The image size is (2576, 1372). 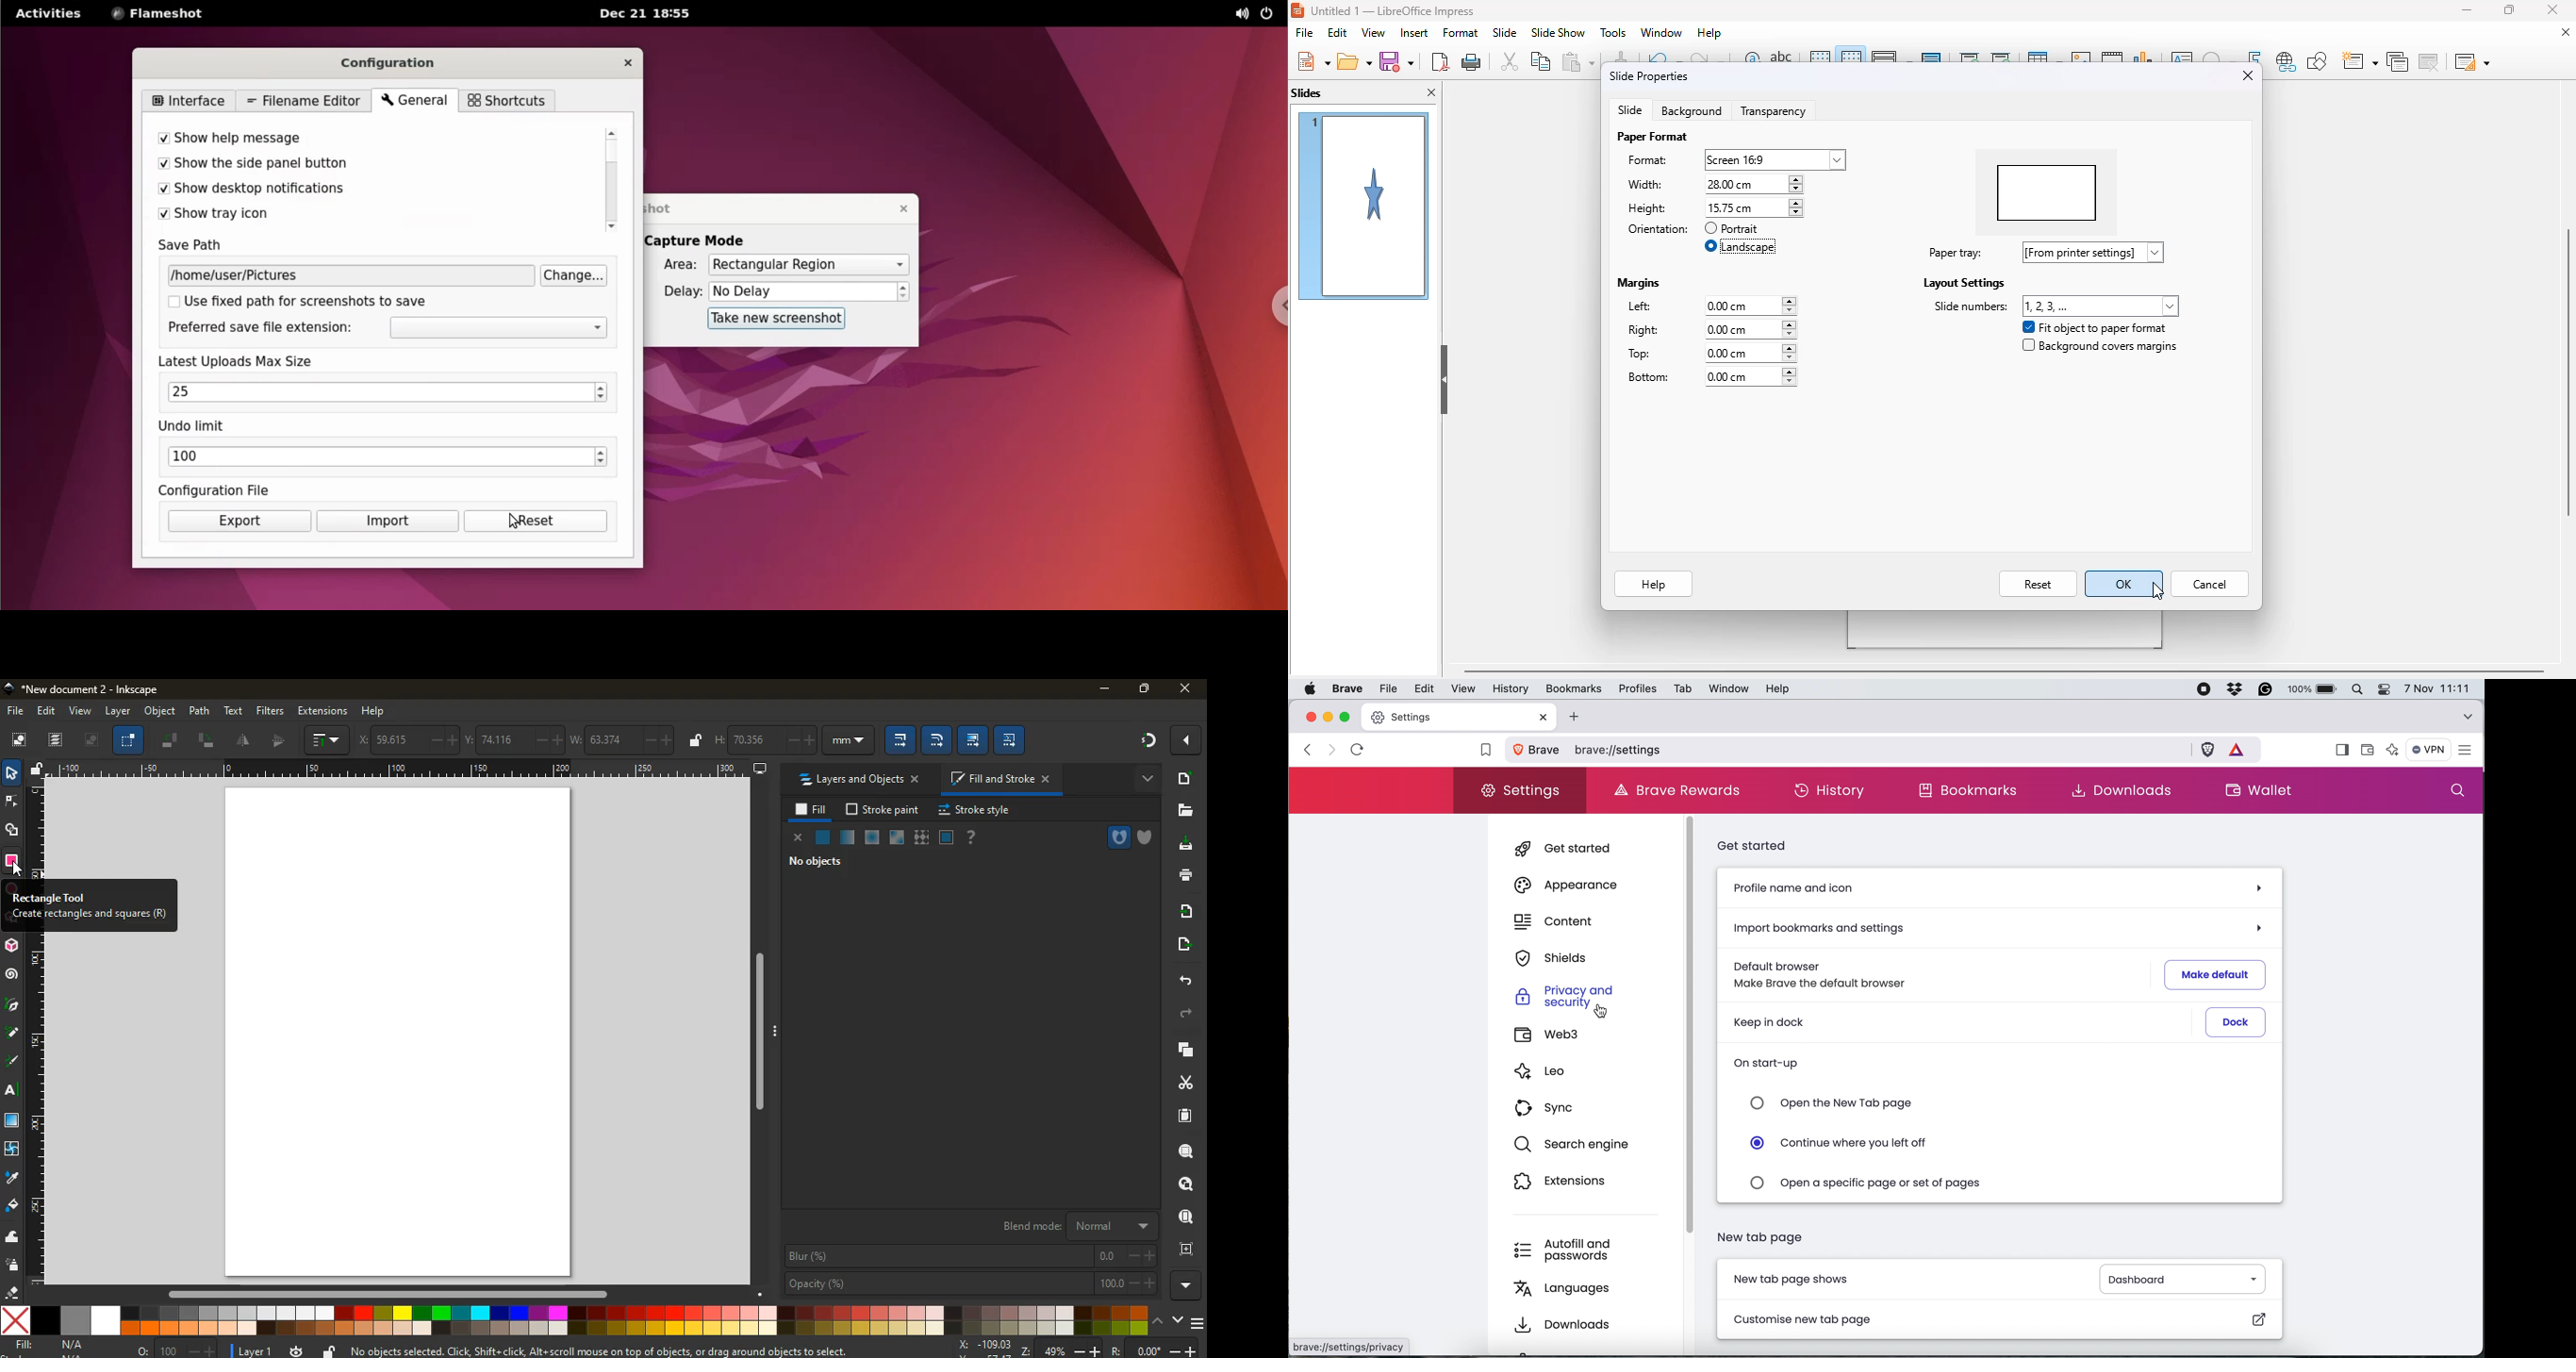 I want to click on orientation:, so click(x=1660, y=228).